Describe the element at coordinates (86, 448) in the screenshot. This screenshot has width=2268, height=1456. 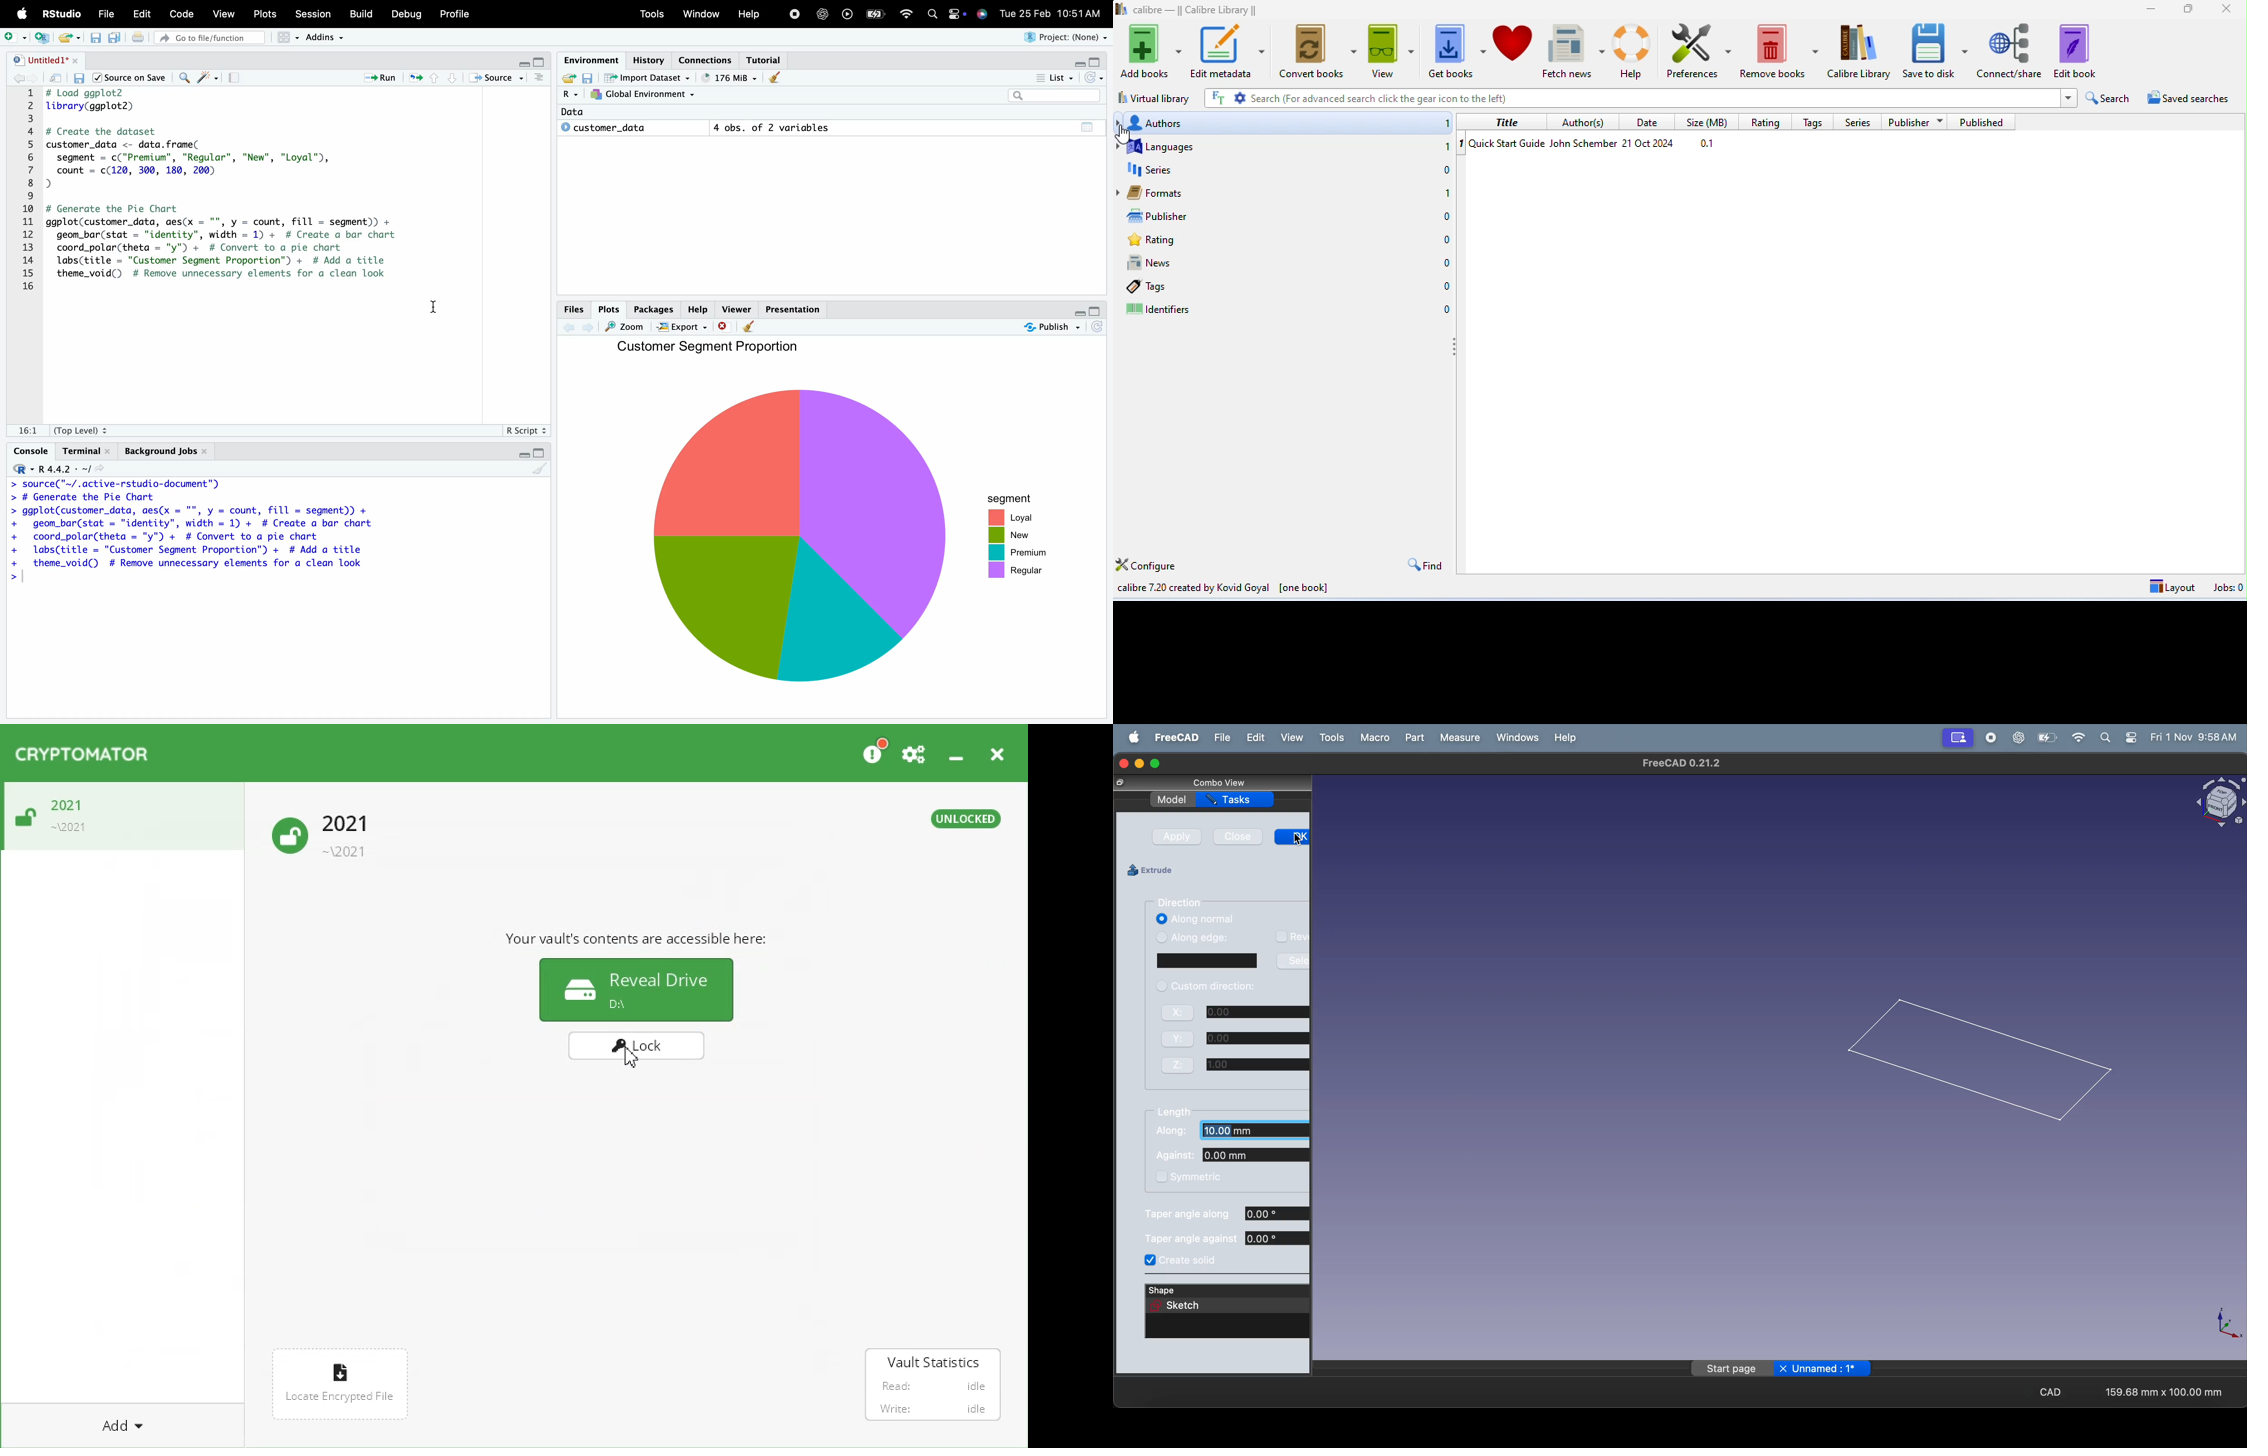
I see `Terminal` at that location.